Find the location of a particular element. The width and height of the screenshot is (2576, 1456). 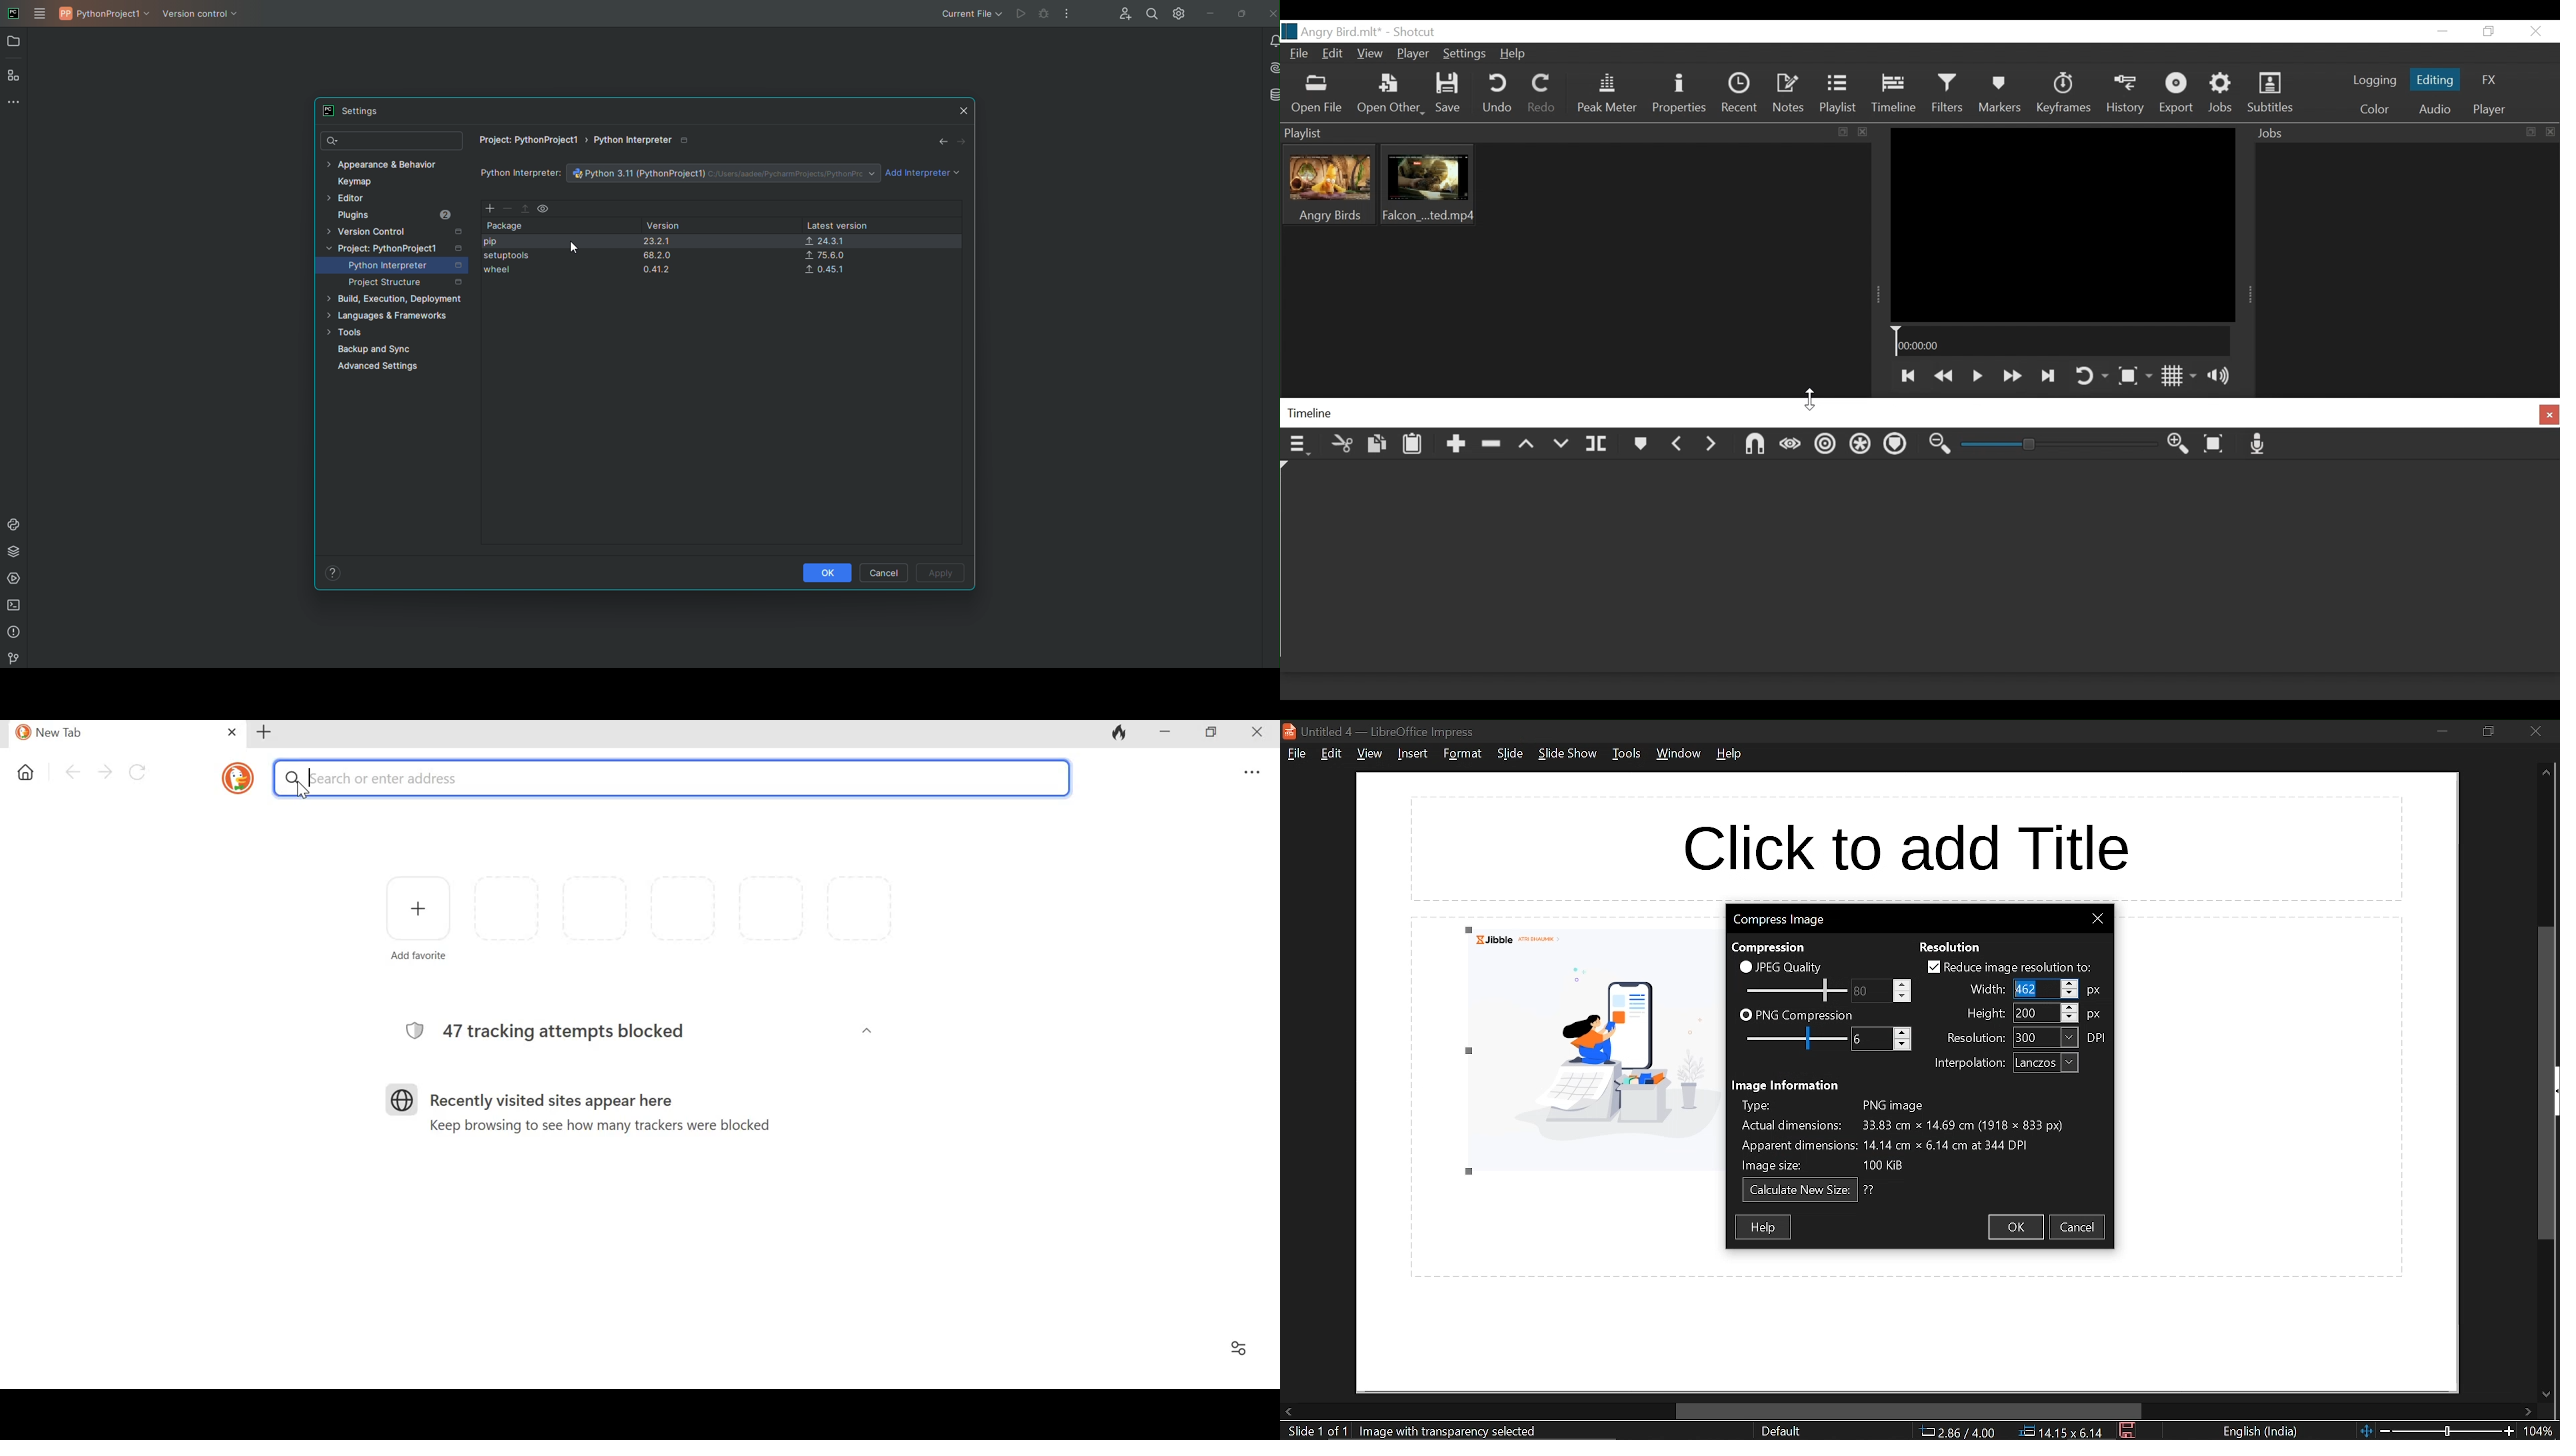

Export is located at coordinates (2177, 93).